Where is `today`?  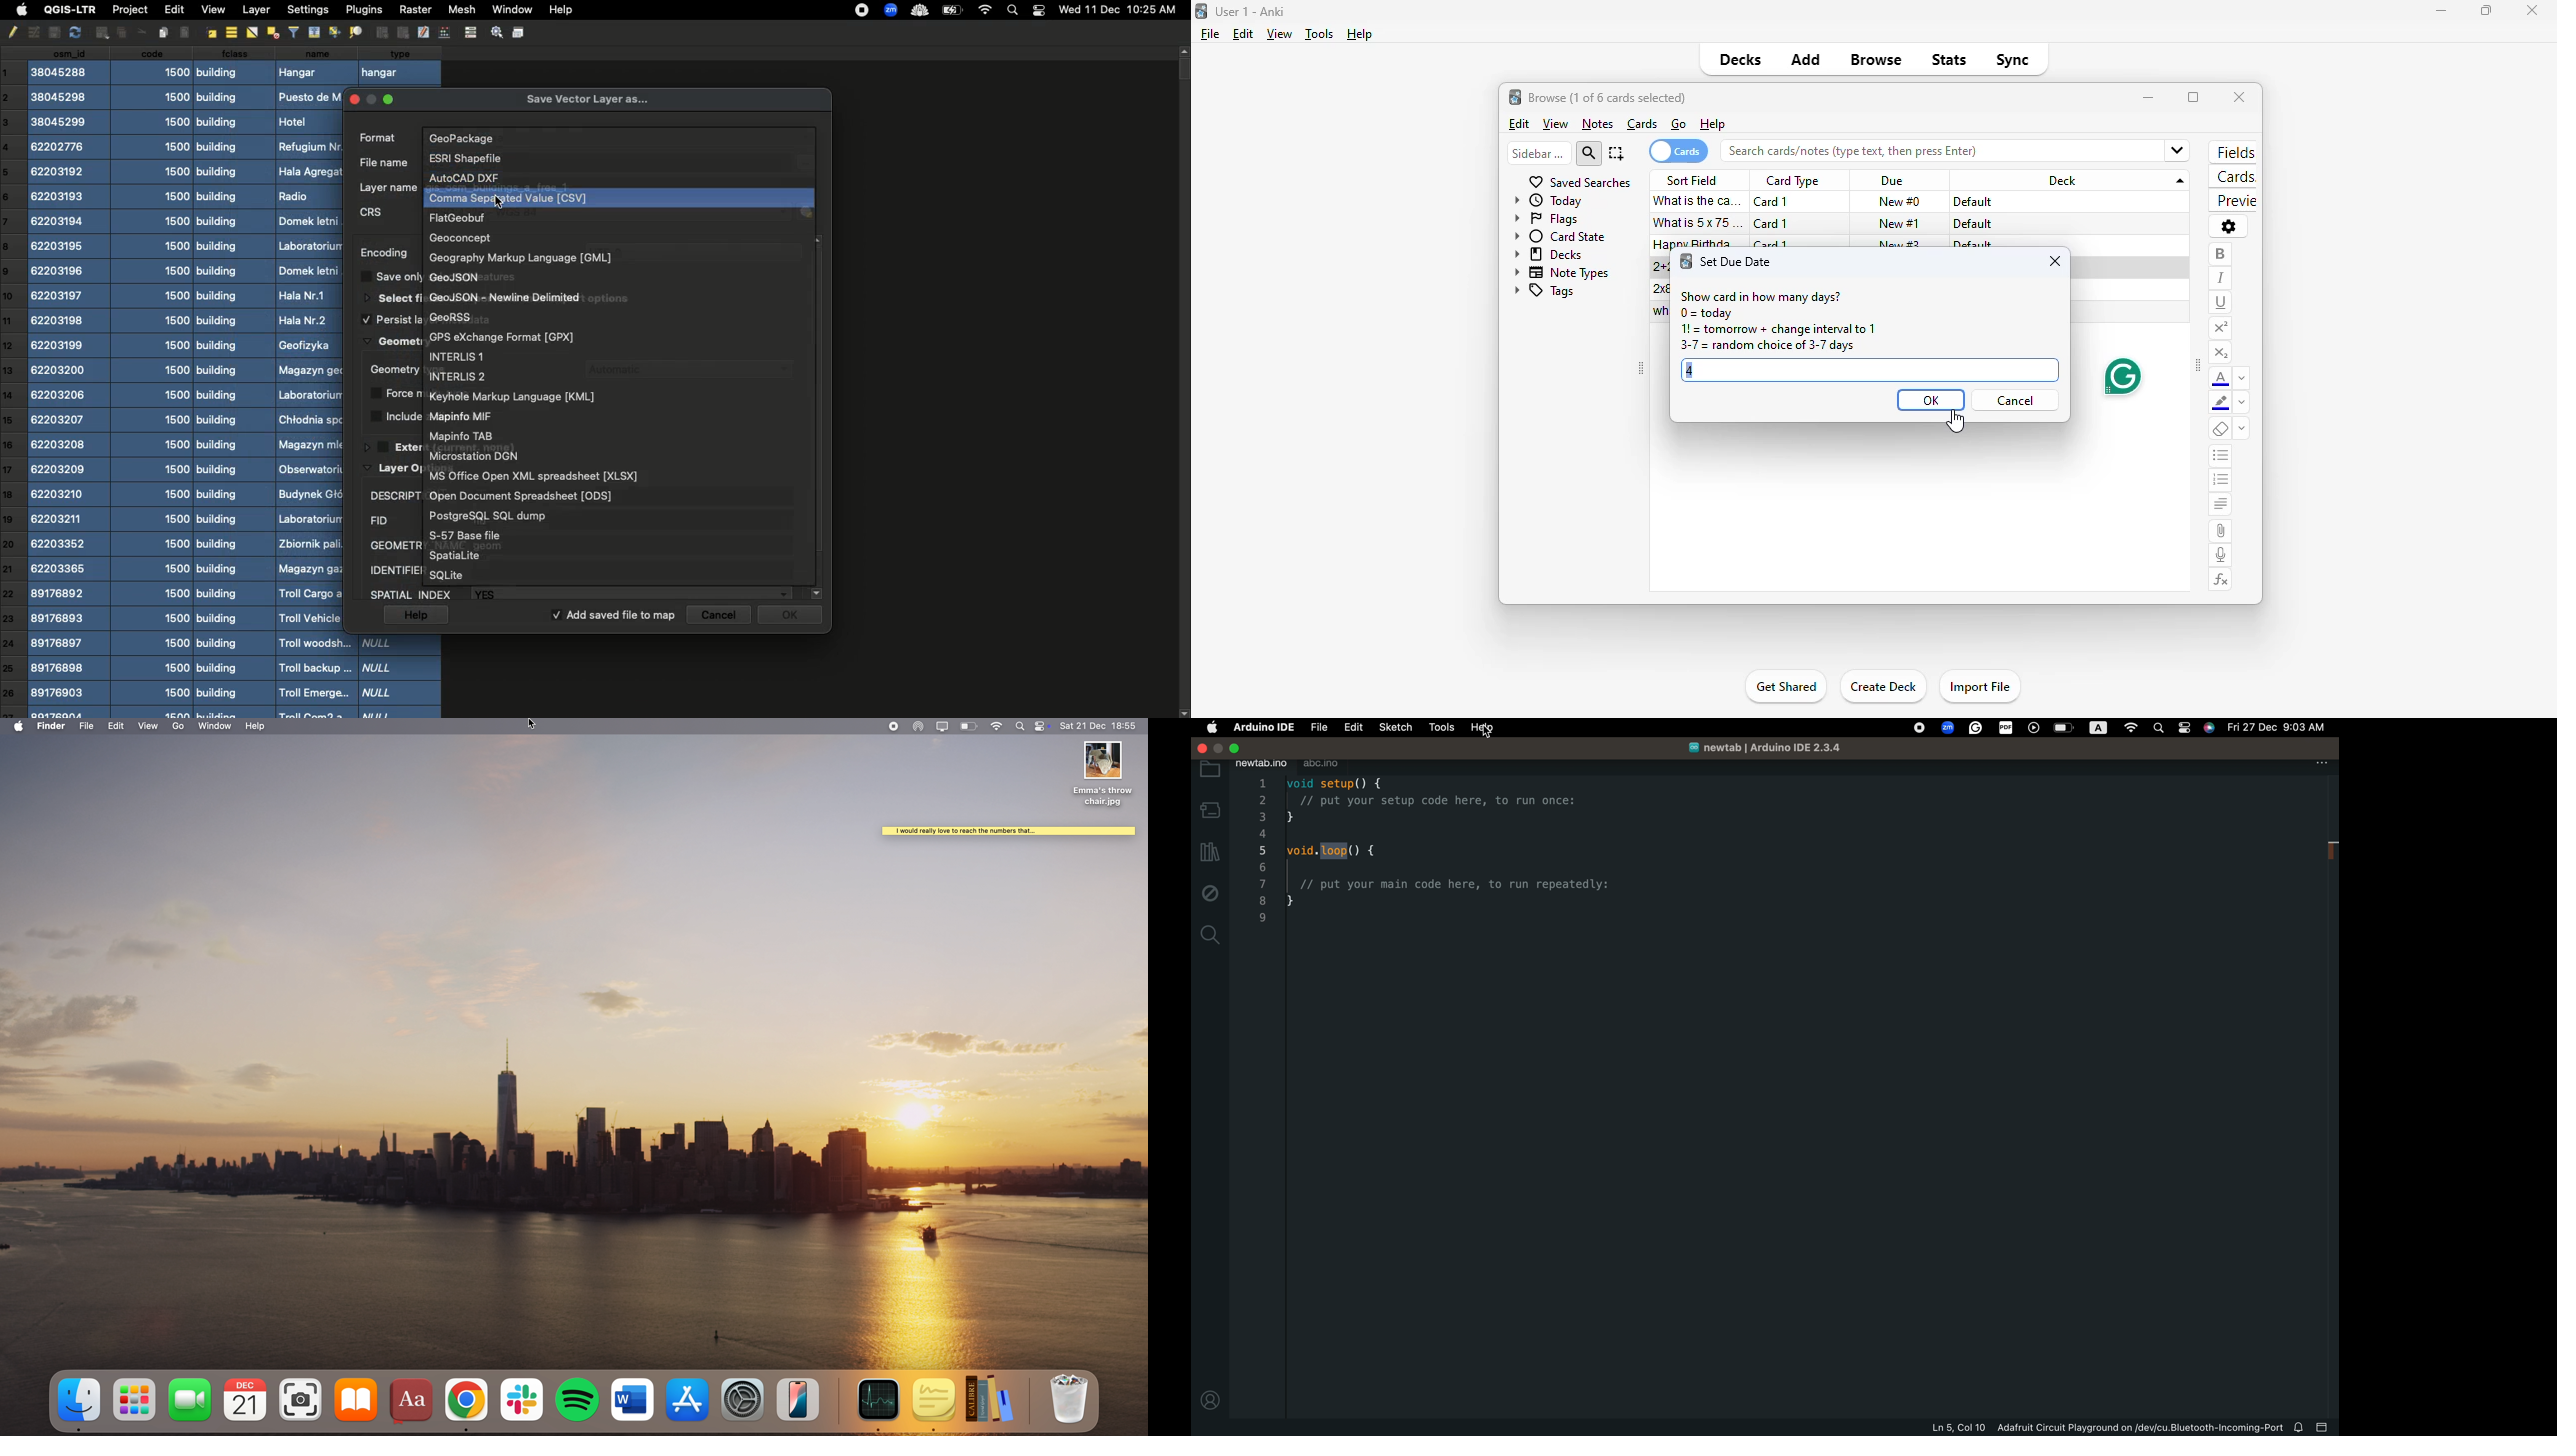
today is located at coordinates (1549, 201).